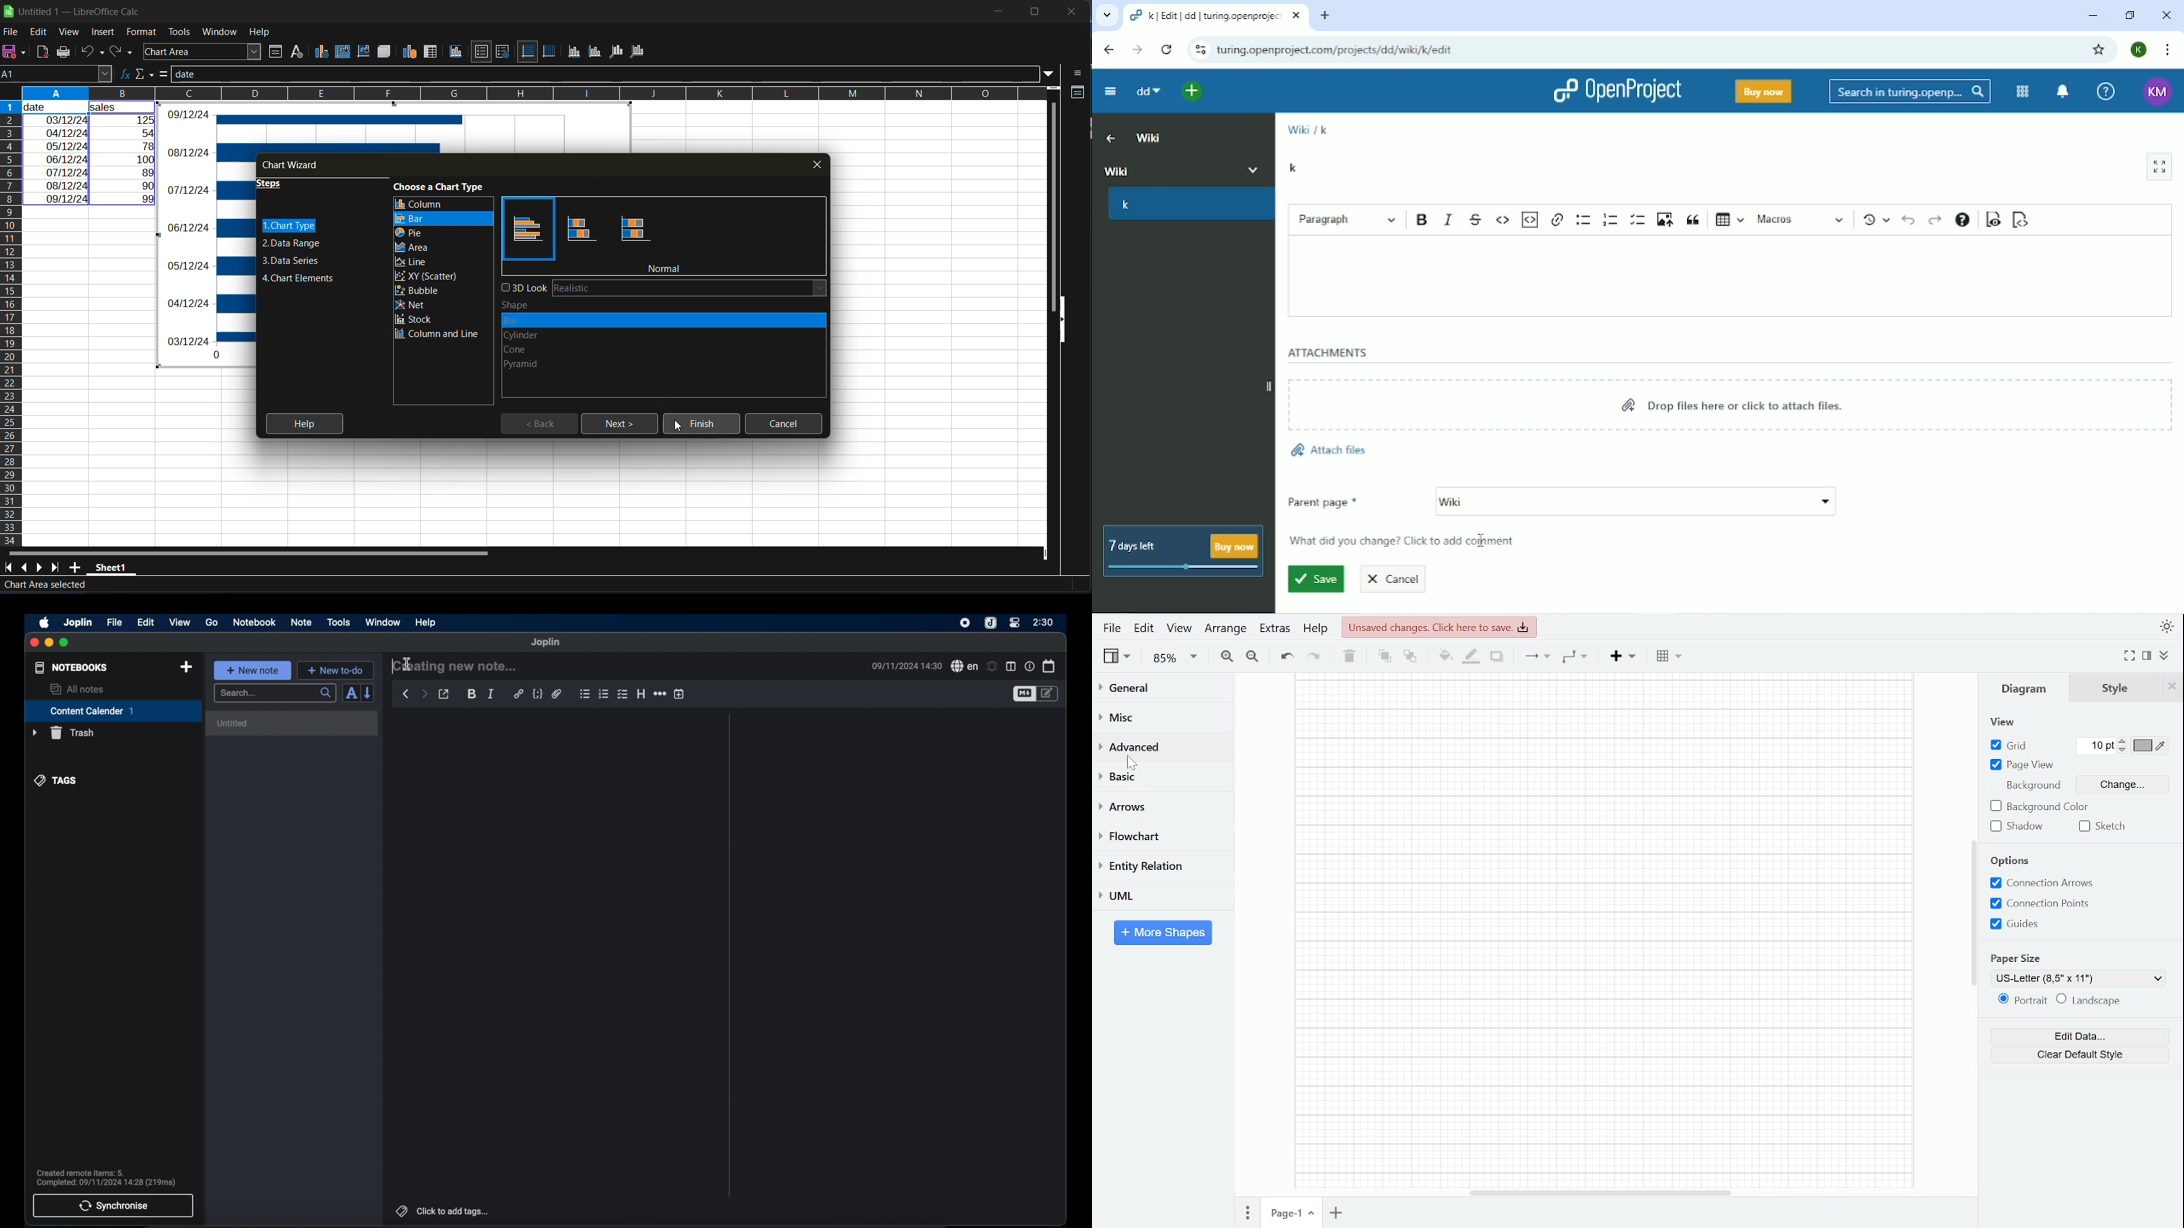  I want to click on toggle external editor, so click(444, 694).